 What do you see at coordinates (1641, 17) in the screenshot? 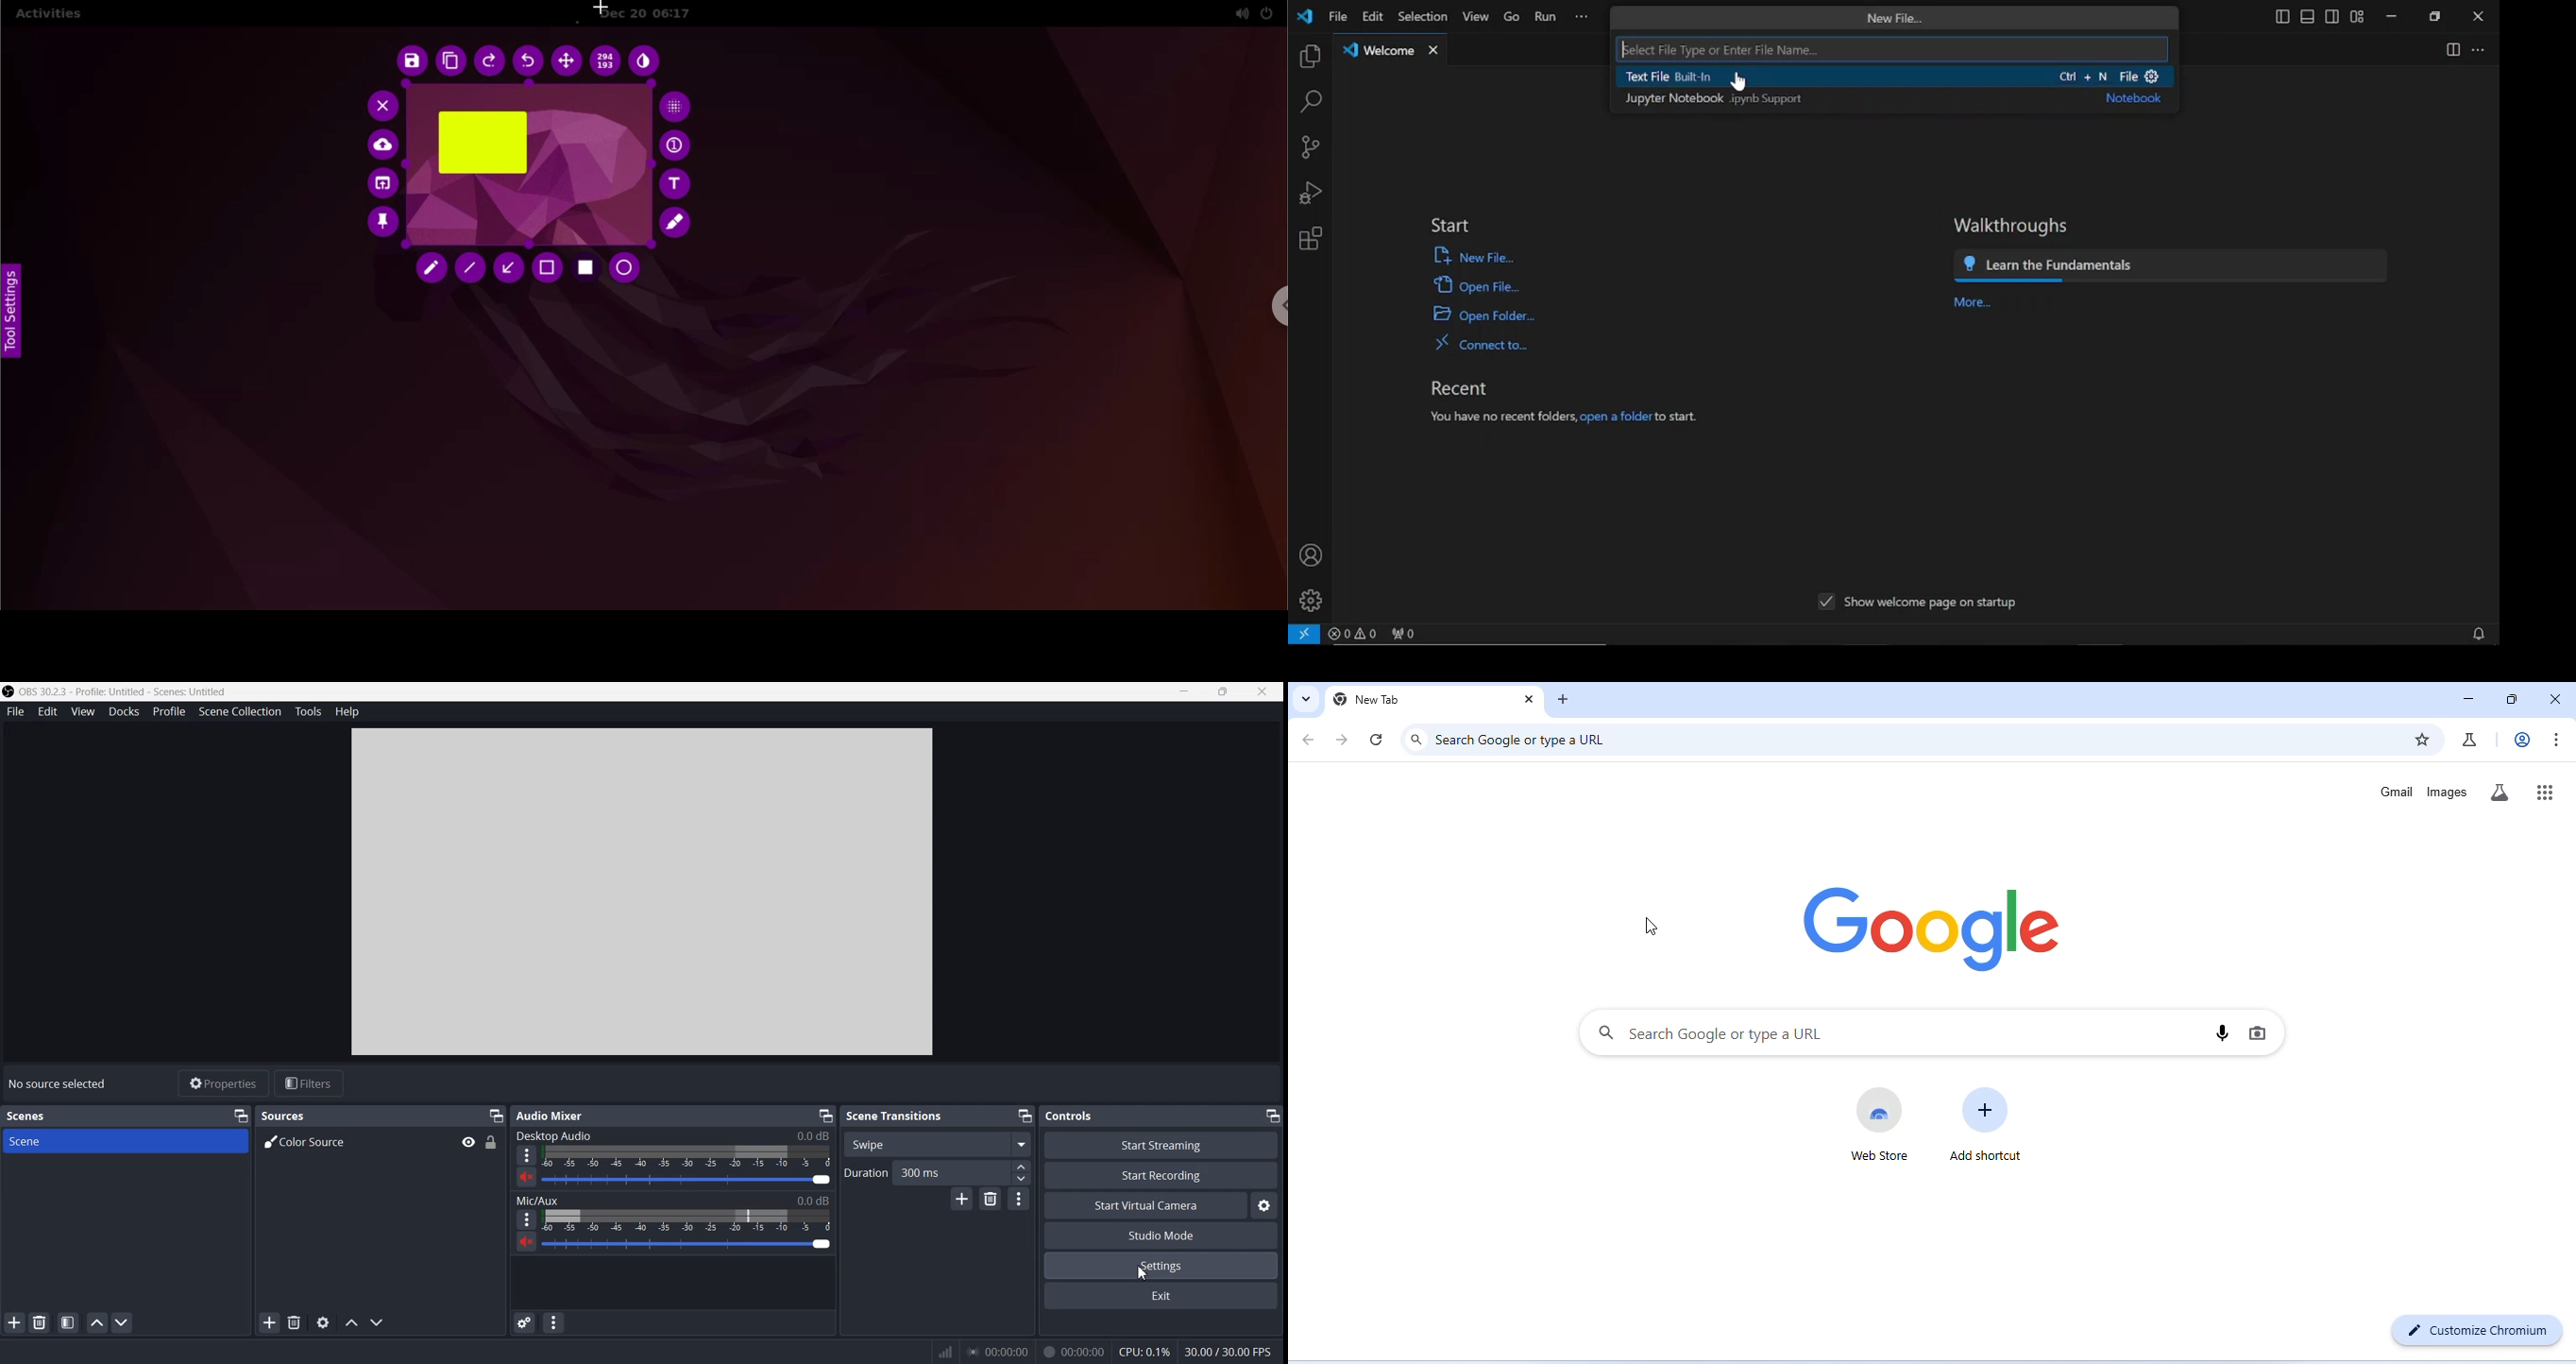
I see `previous` at bounding box center [1641, 17].